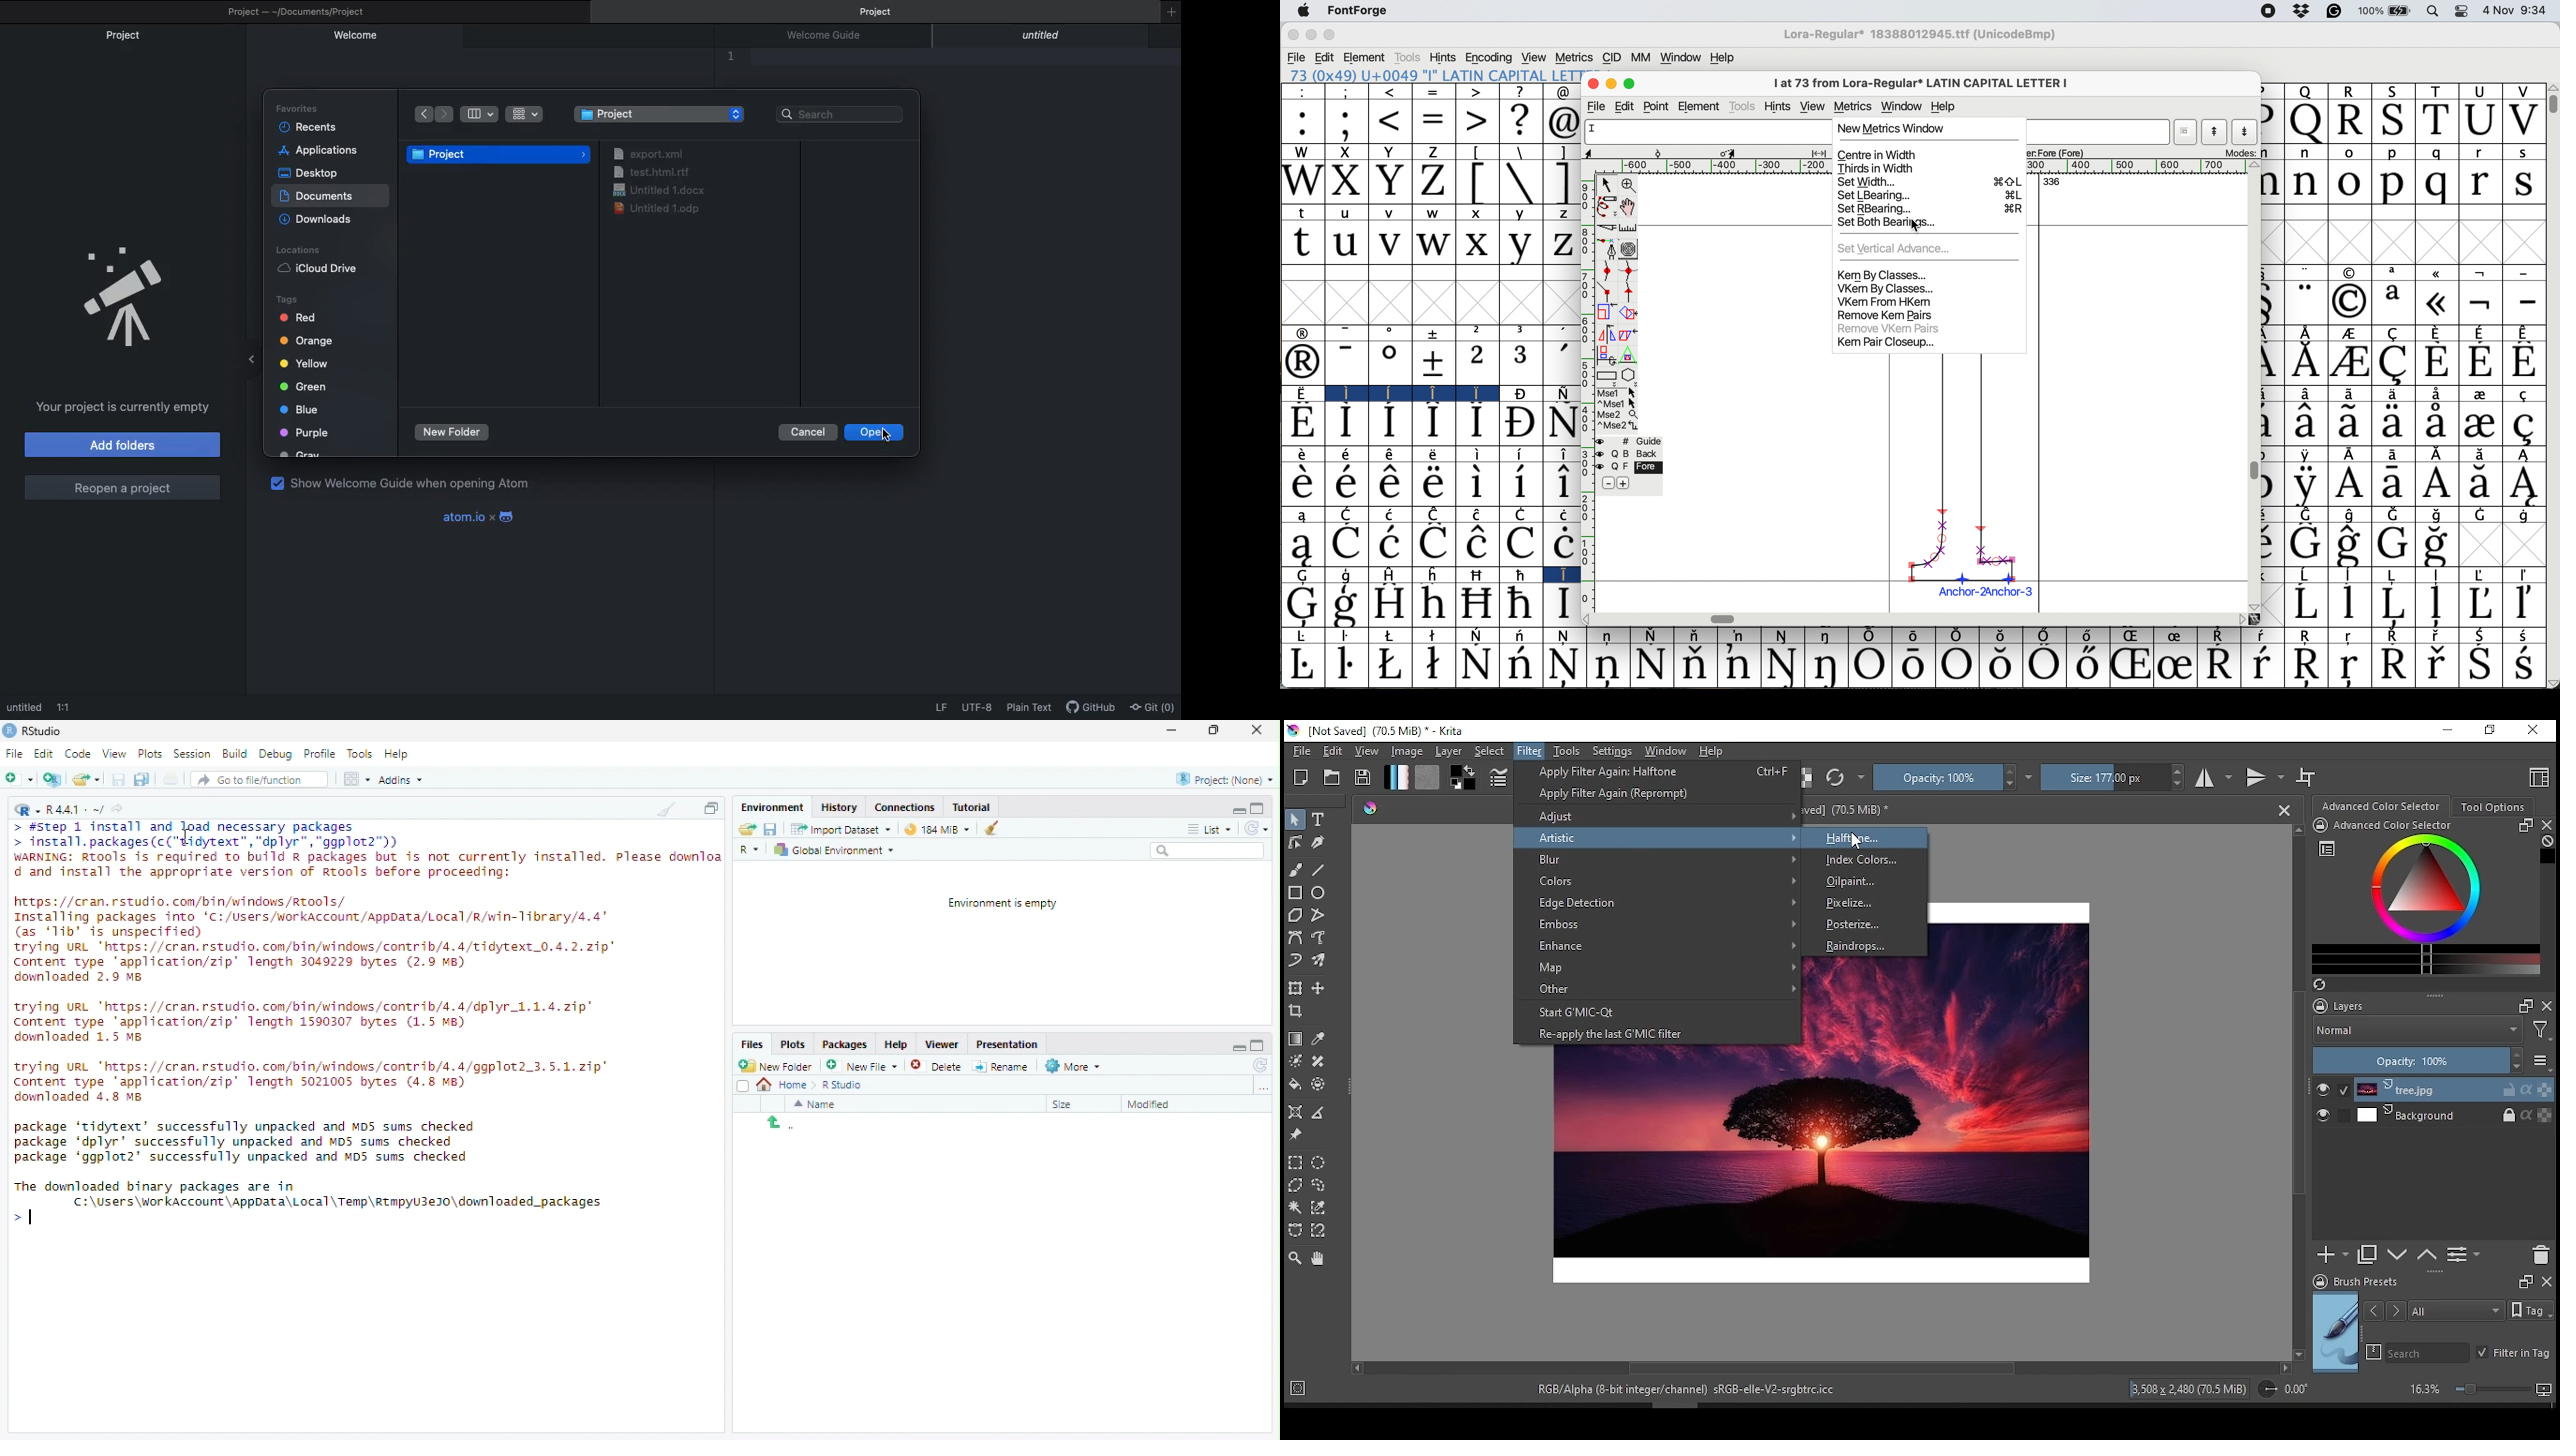 The height and width of the screenshot is (1456, 2576). I want to click on q, so click(2432, 184).